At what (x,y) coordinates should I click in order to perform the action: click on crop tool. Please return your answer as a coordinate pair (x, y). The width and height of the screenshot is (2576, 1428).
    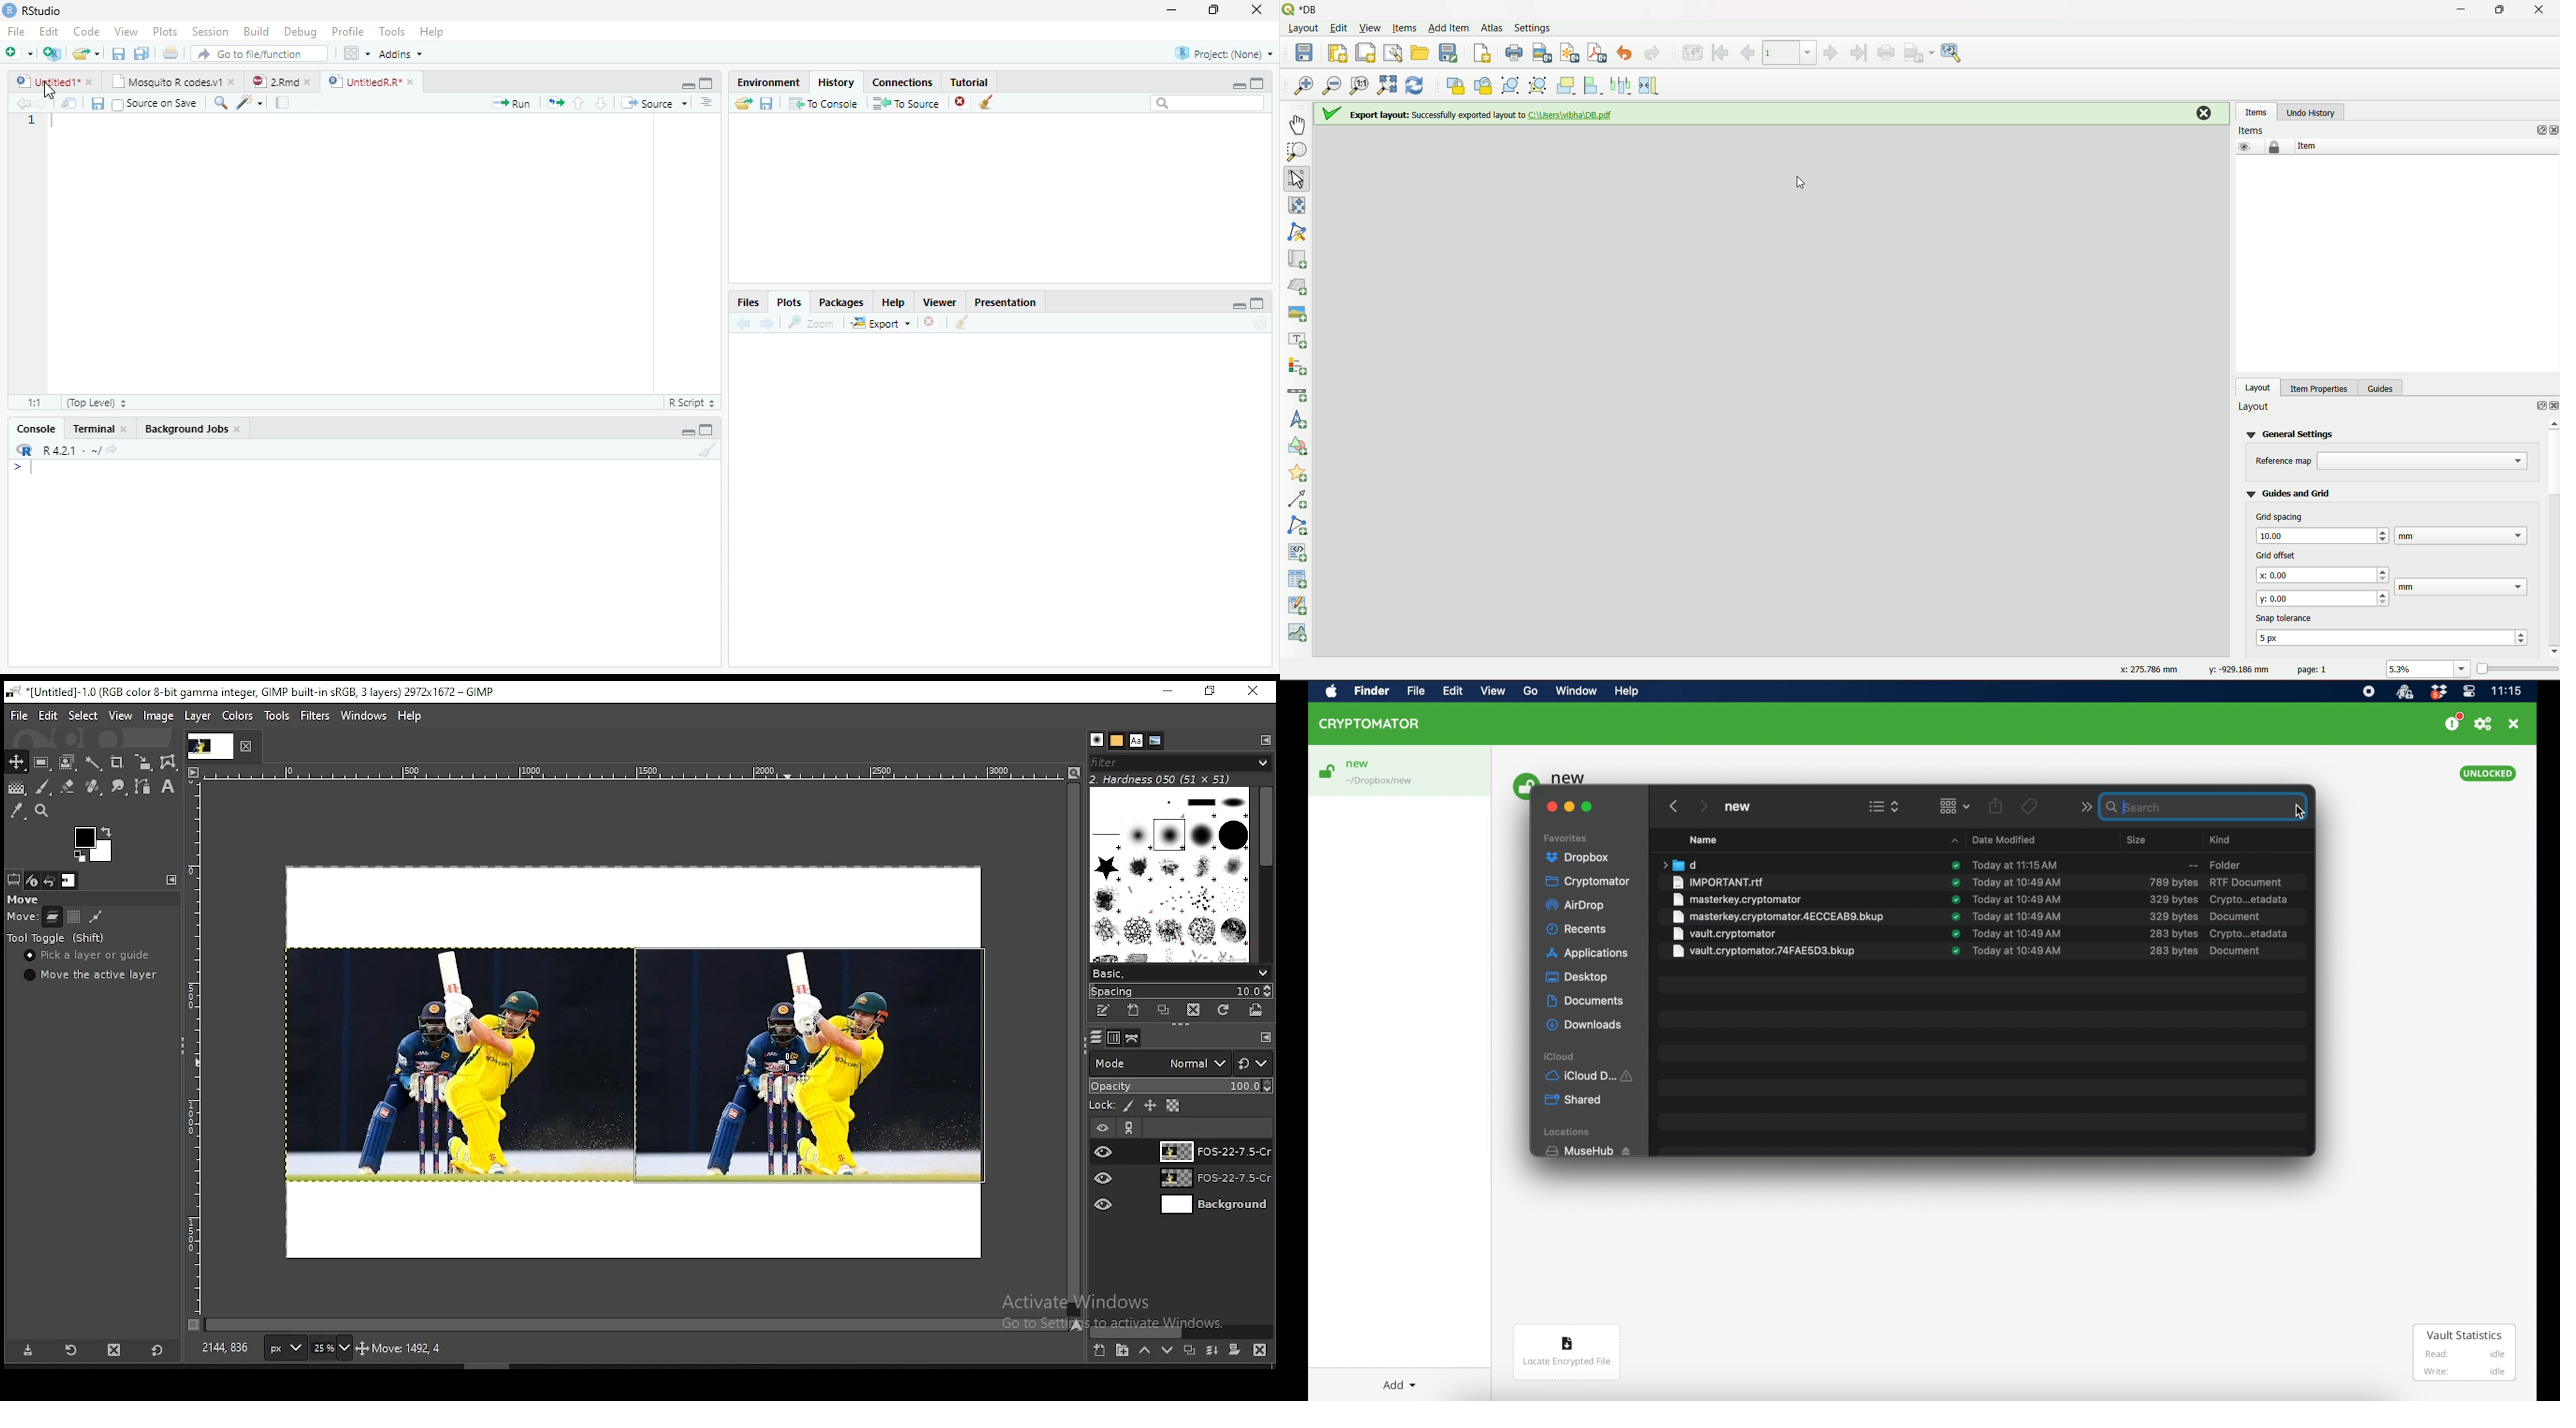
    Looking at the image, I should click on (116, 761).